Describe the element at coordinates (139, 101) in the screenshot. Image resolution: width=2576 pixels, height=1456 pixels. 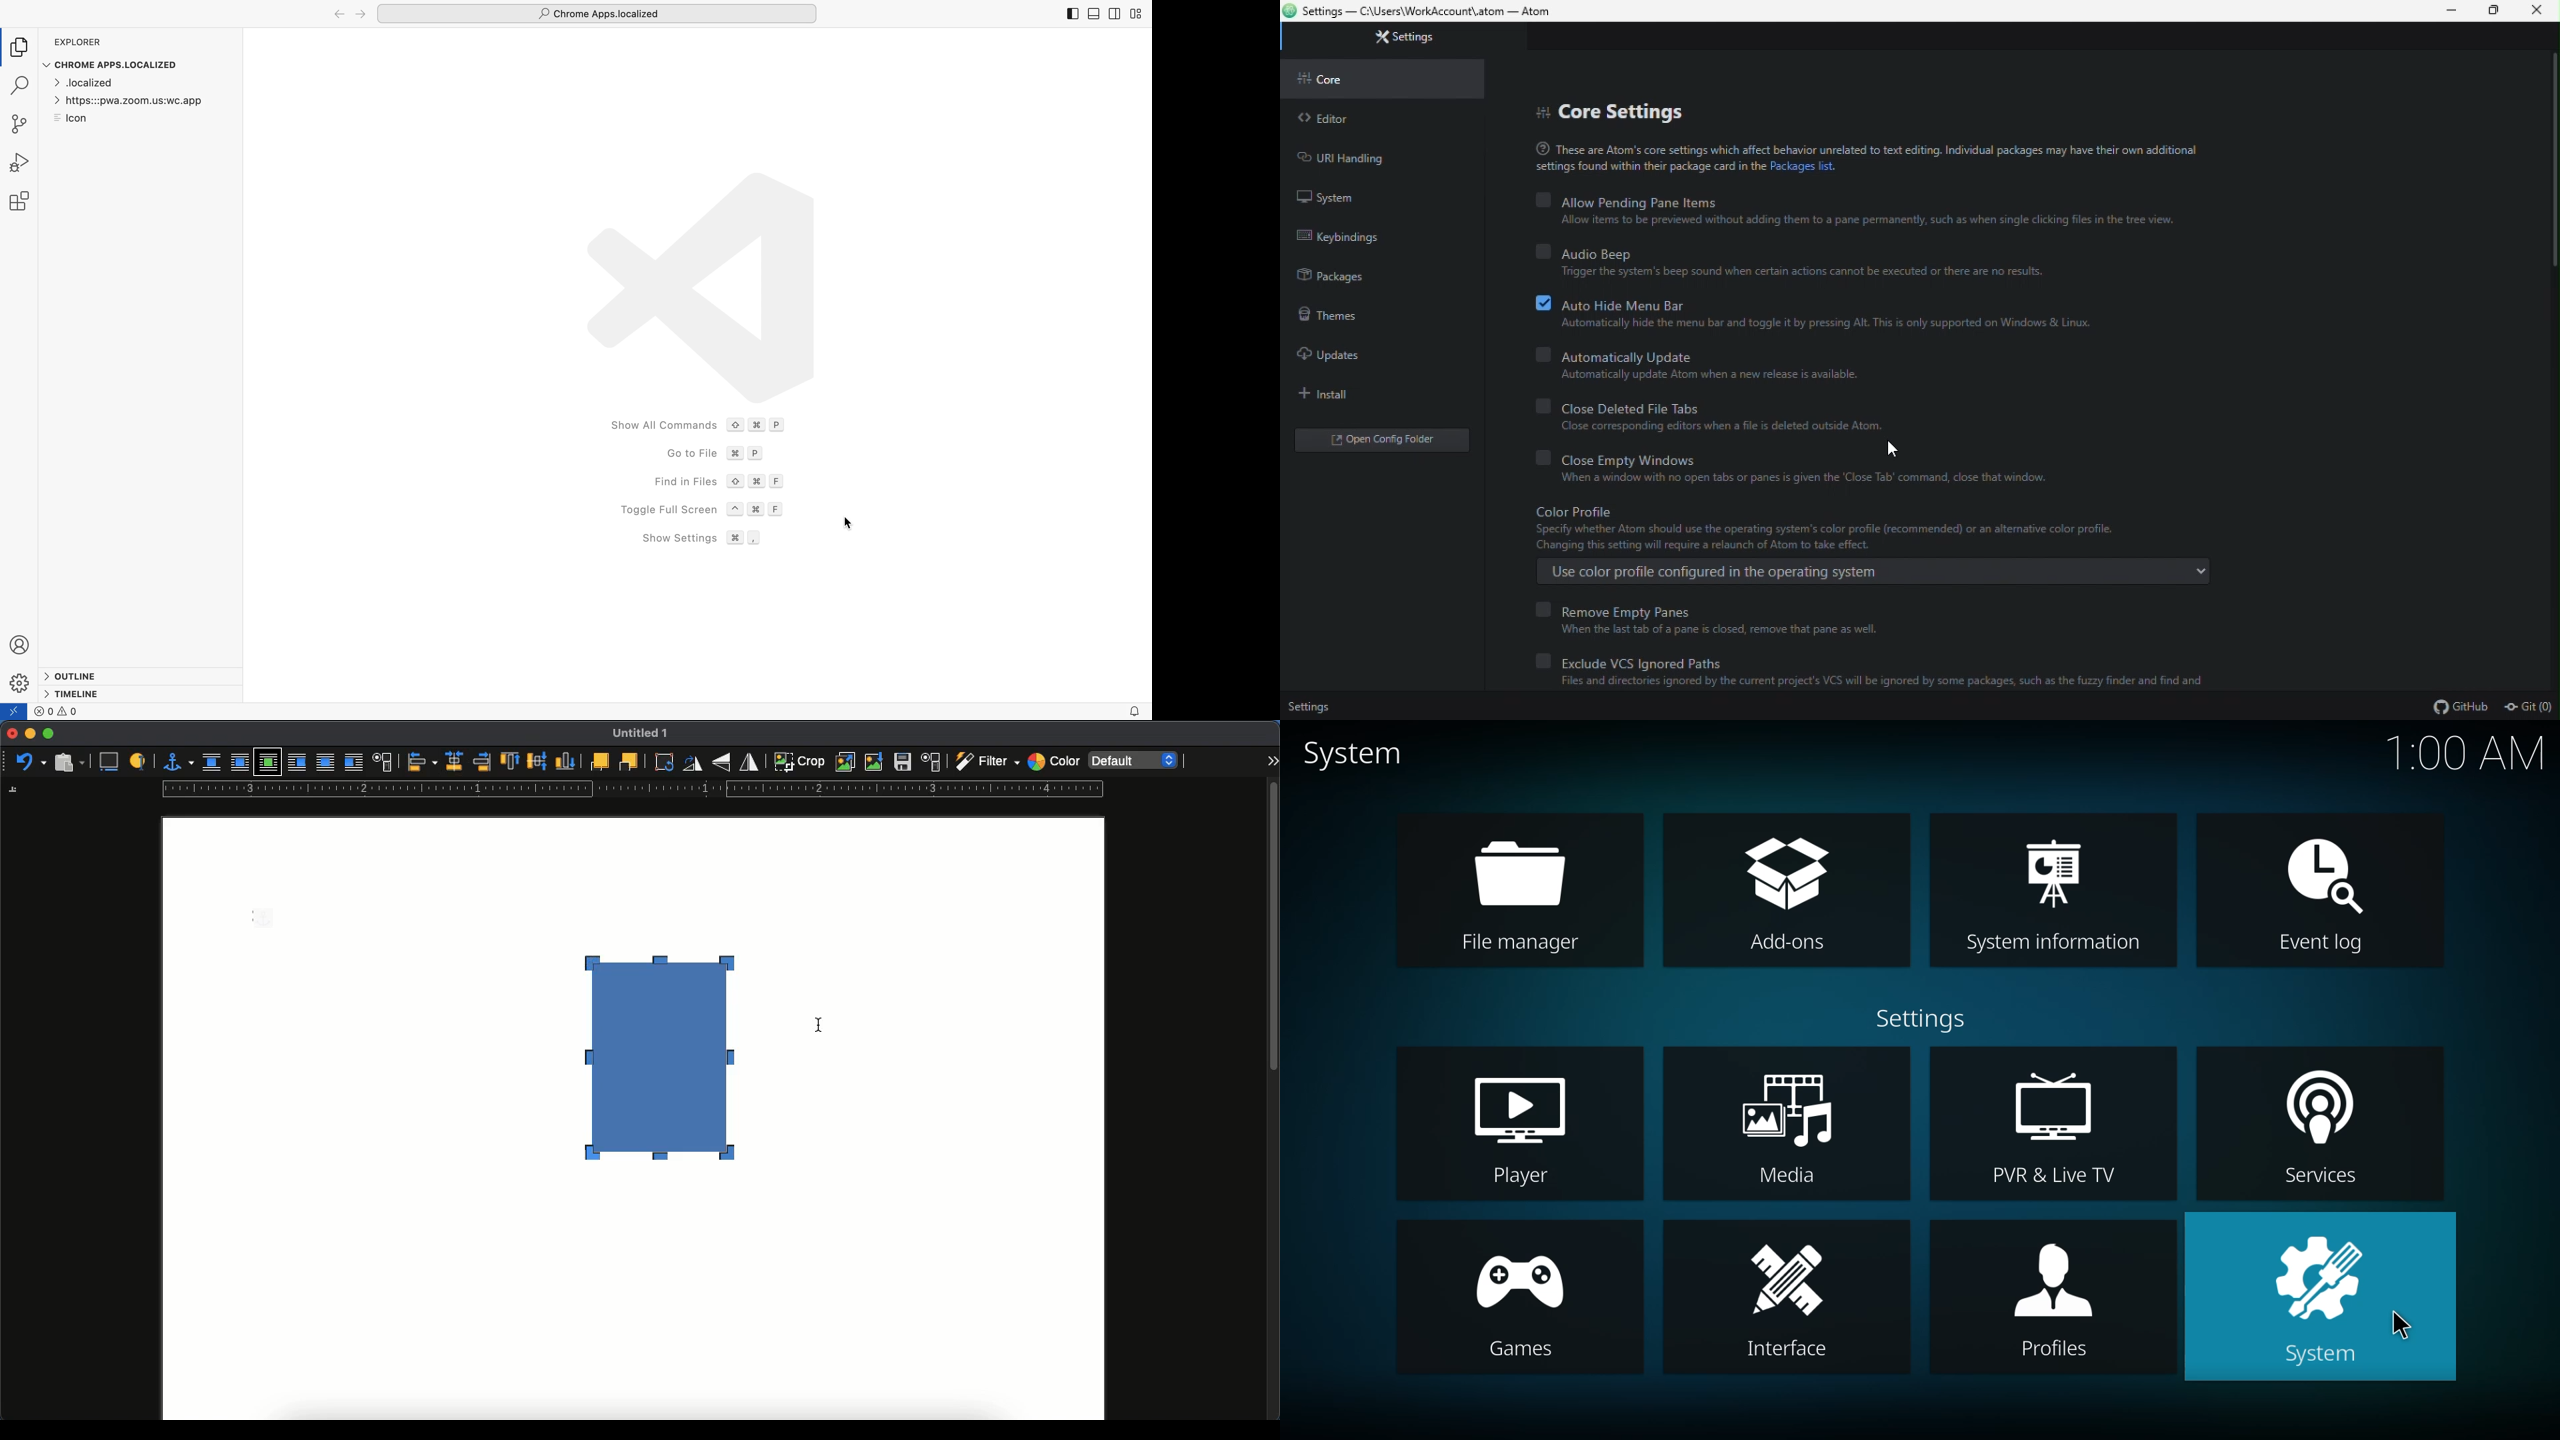
I see `folder open` at that location.